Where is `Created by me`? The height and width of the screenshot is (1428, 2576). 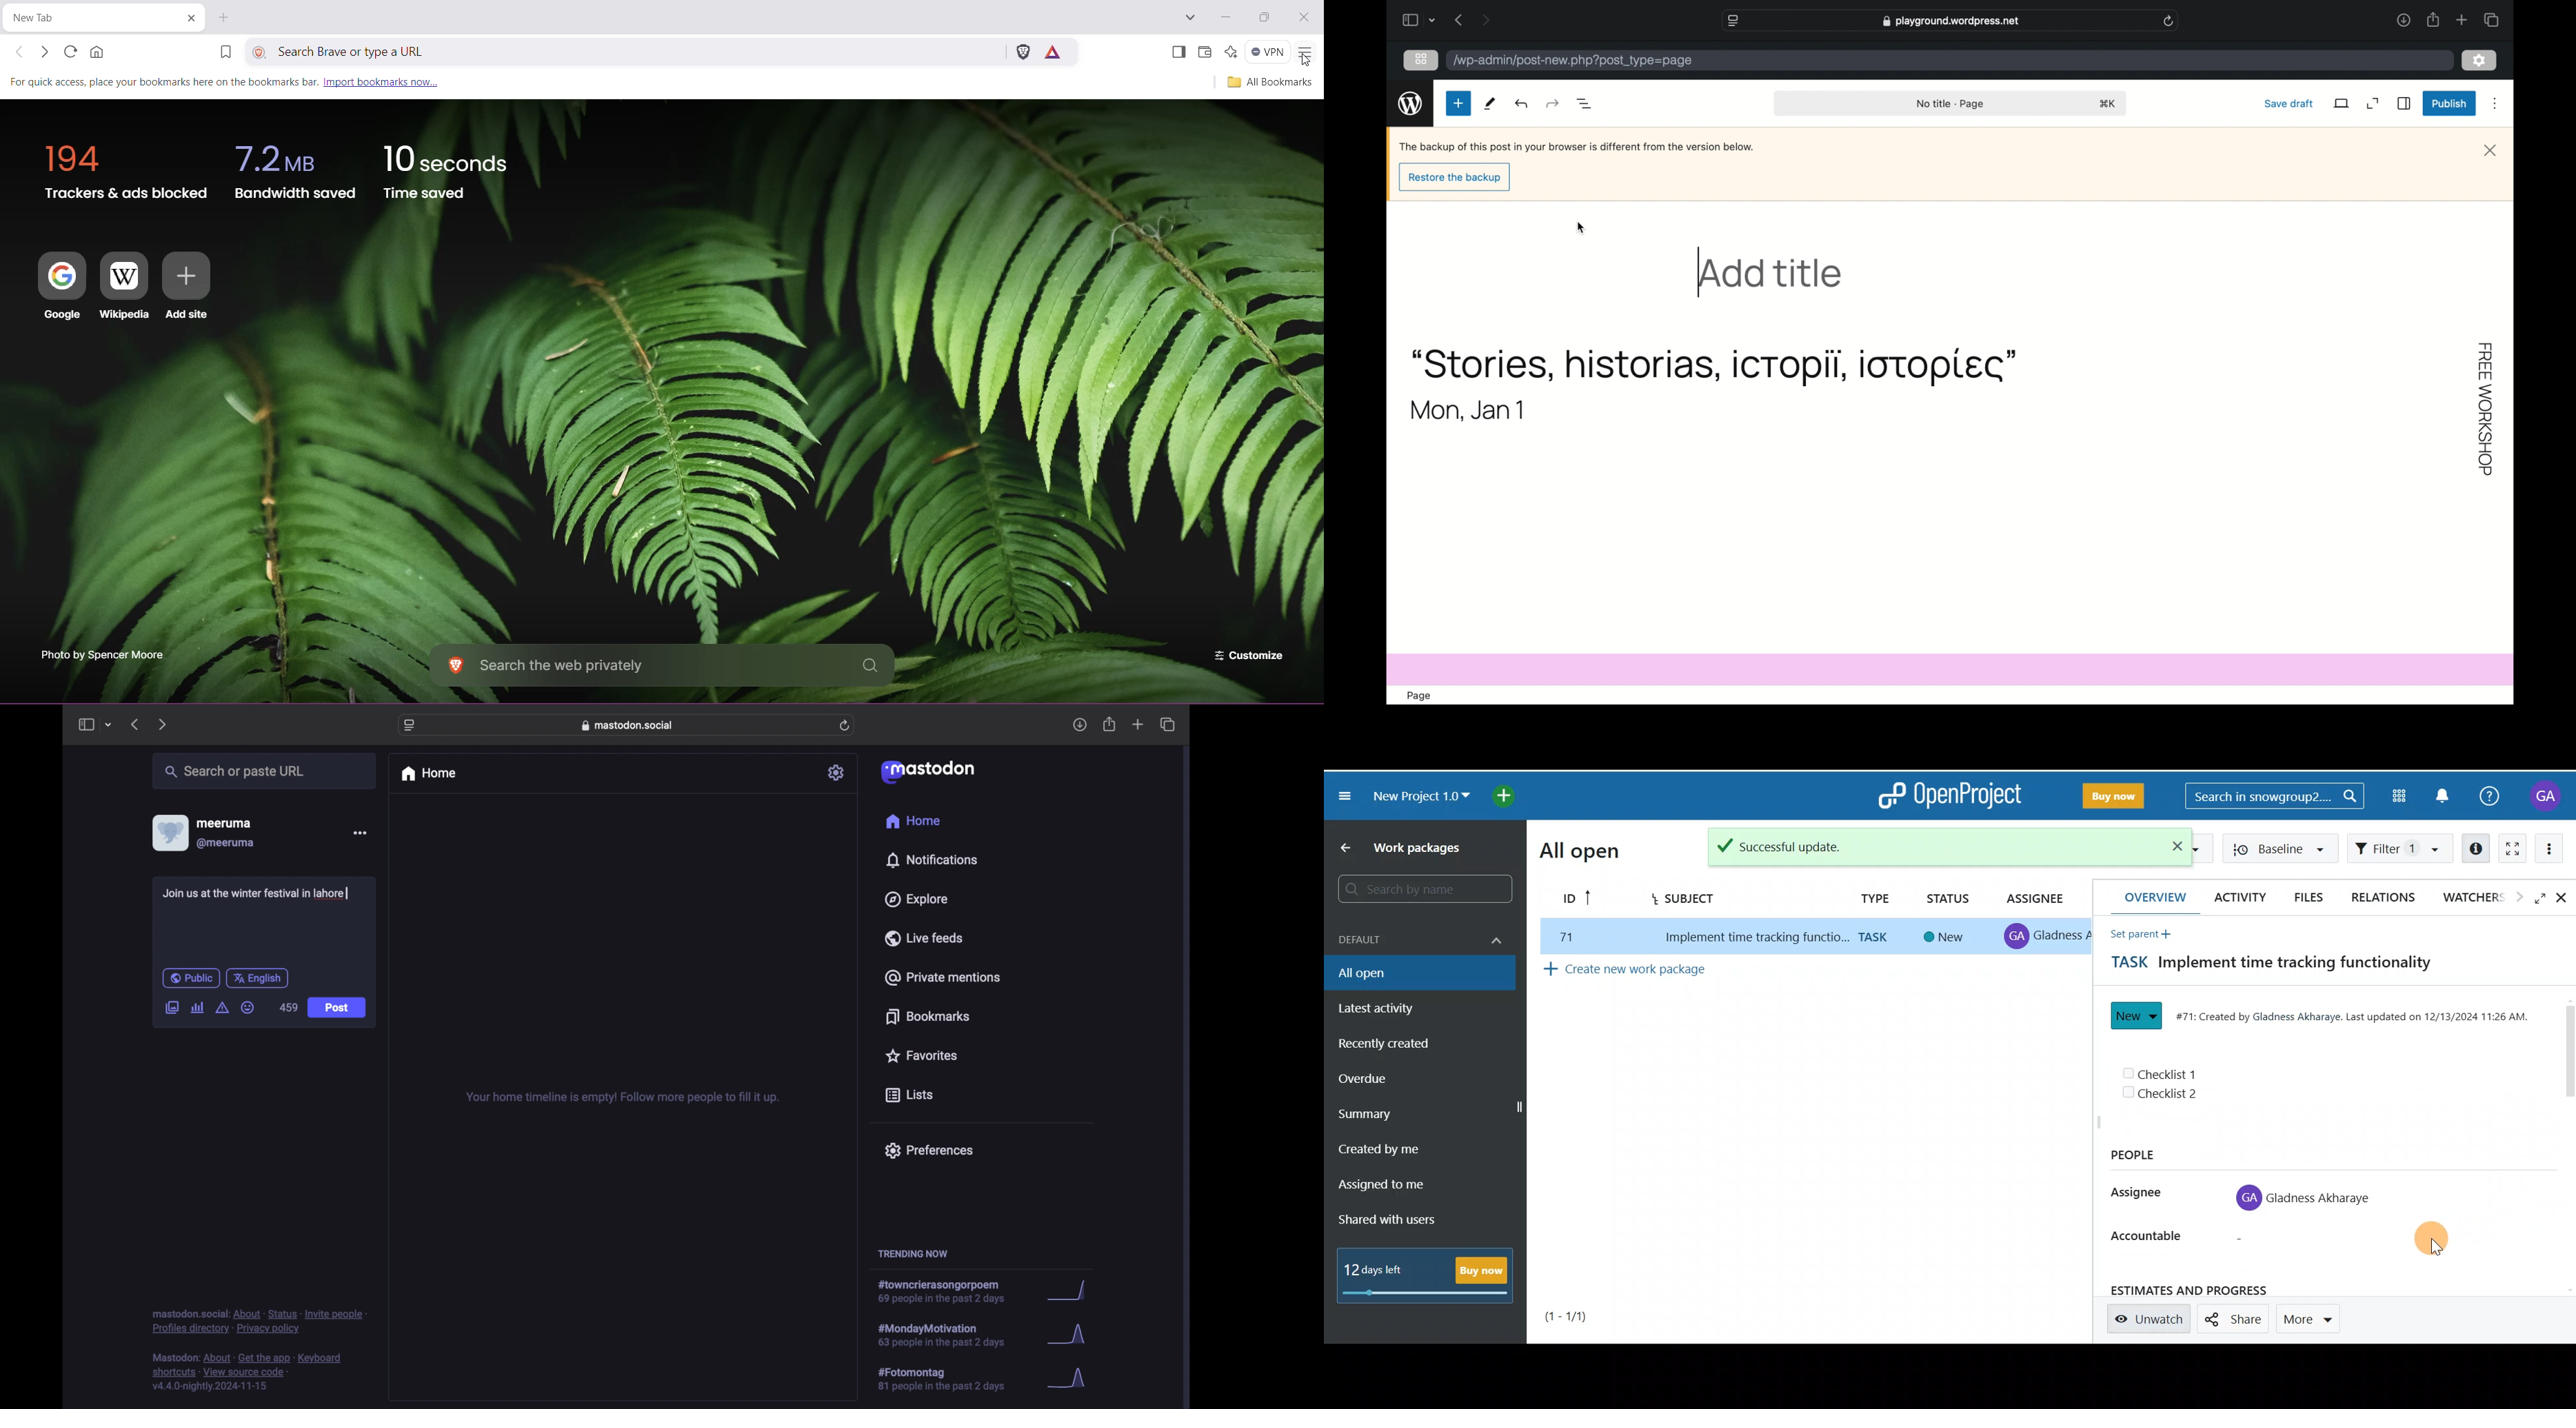
Created by me is located at coordinates (1397, 1144).